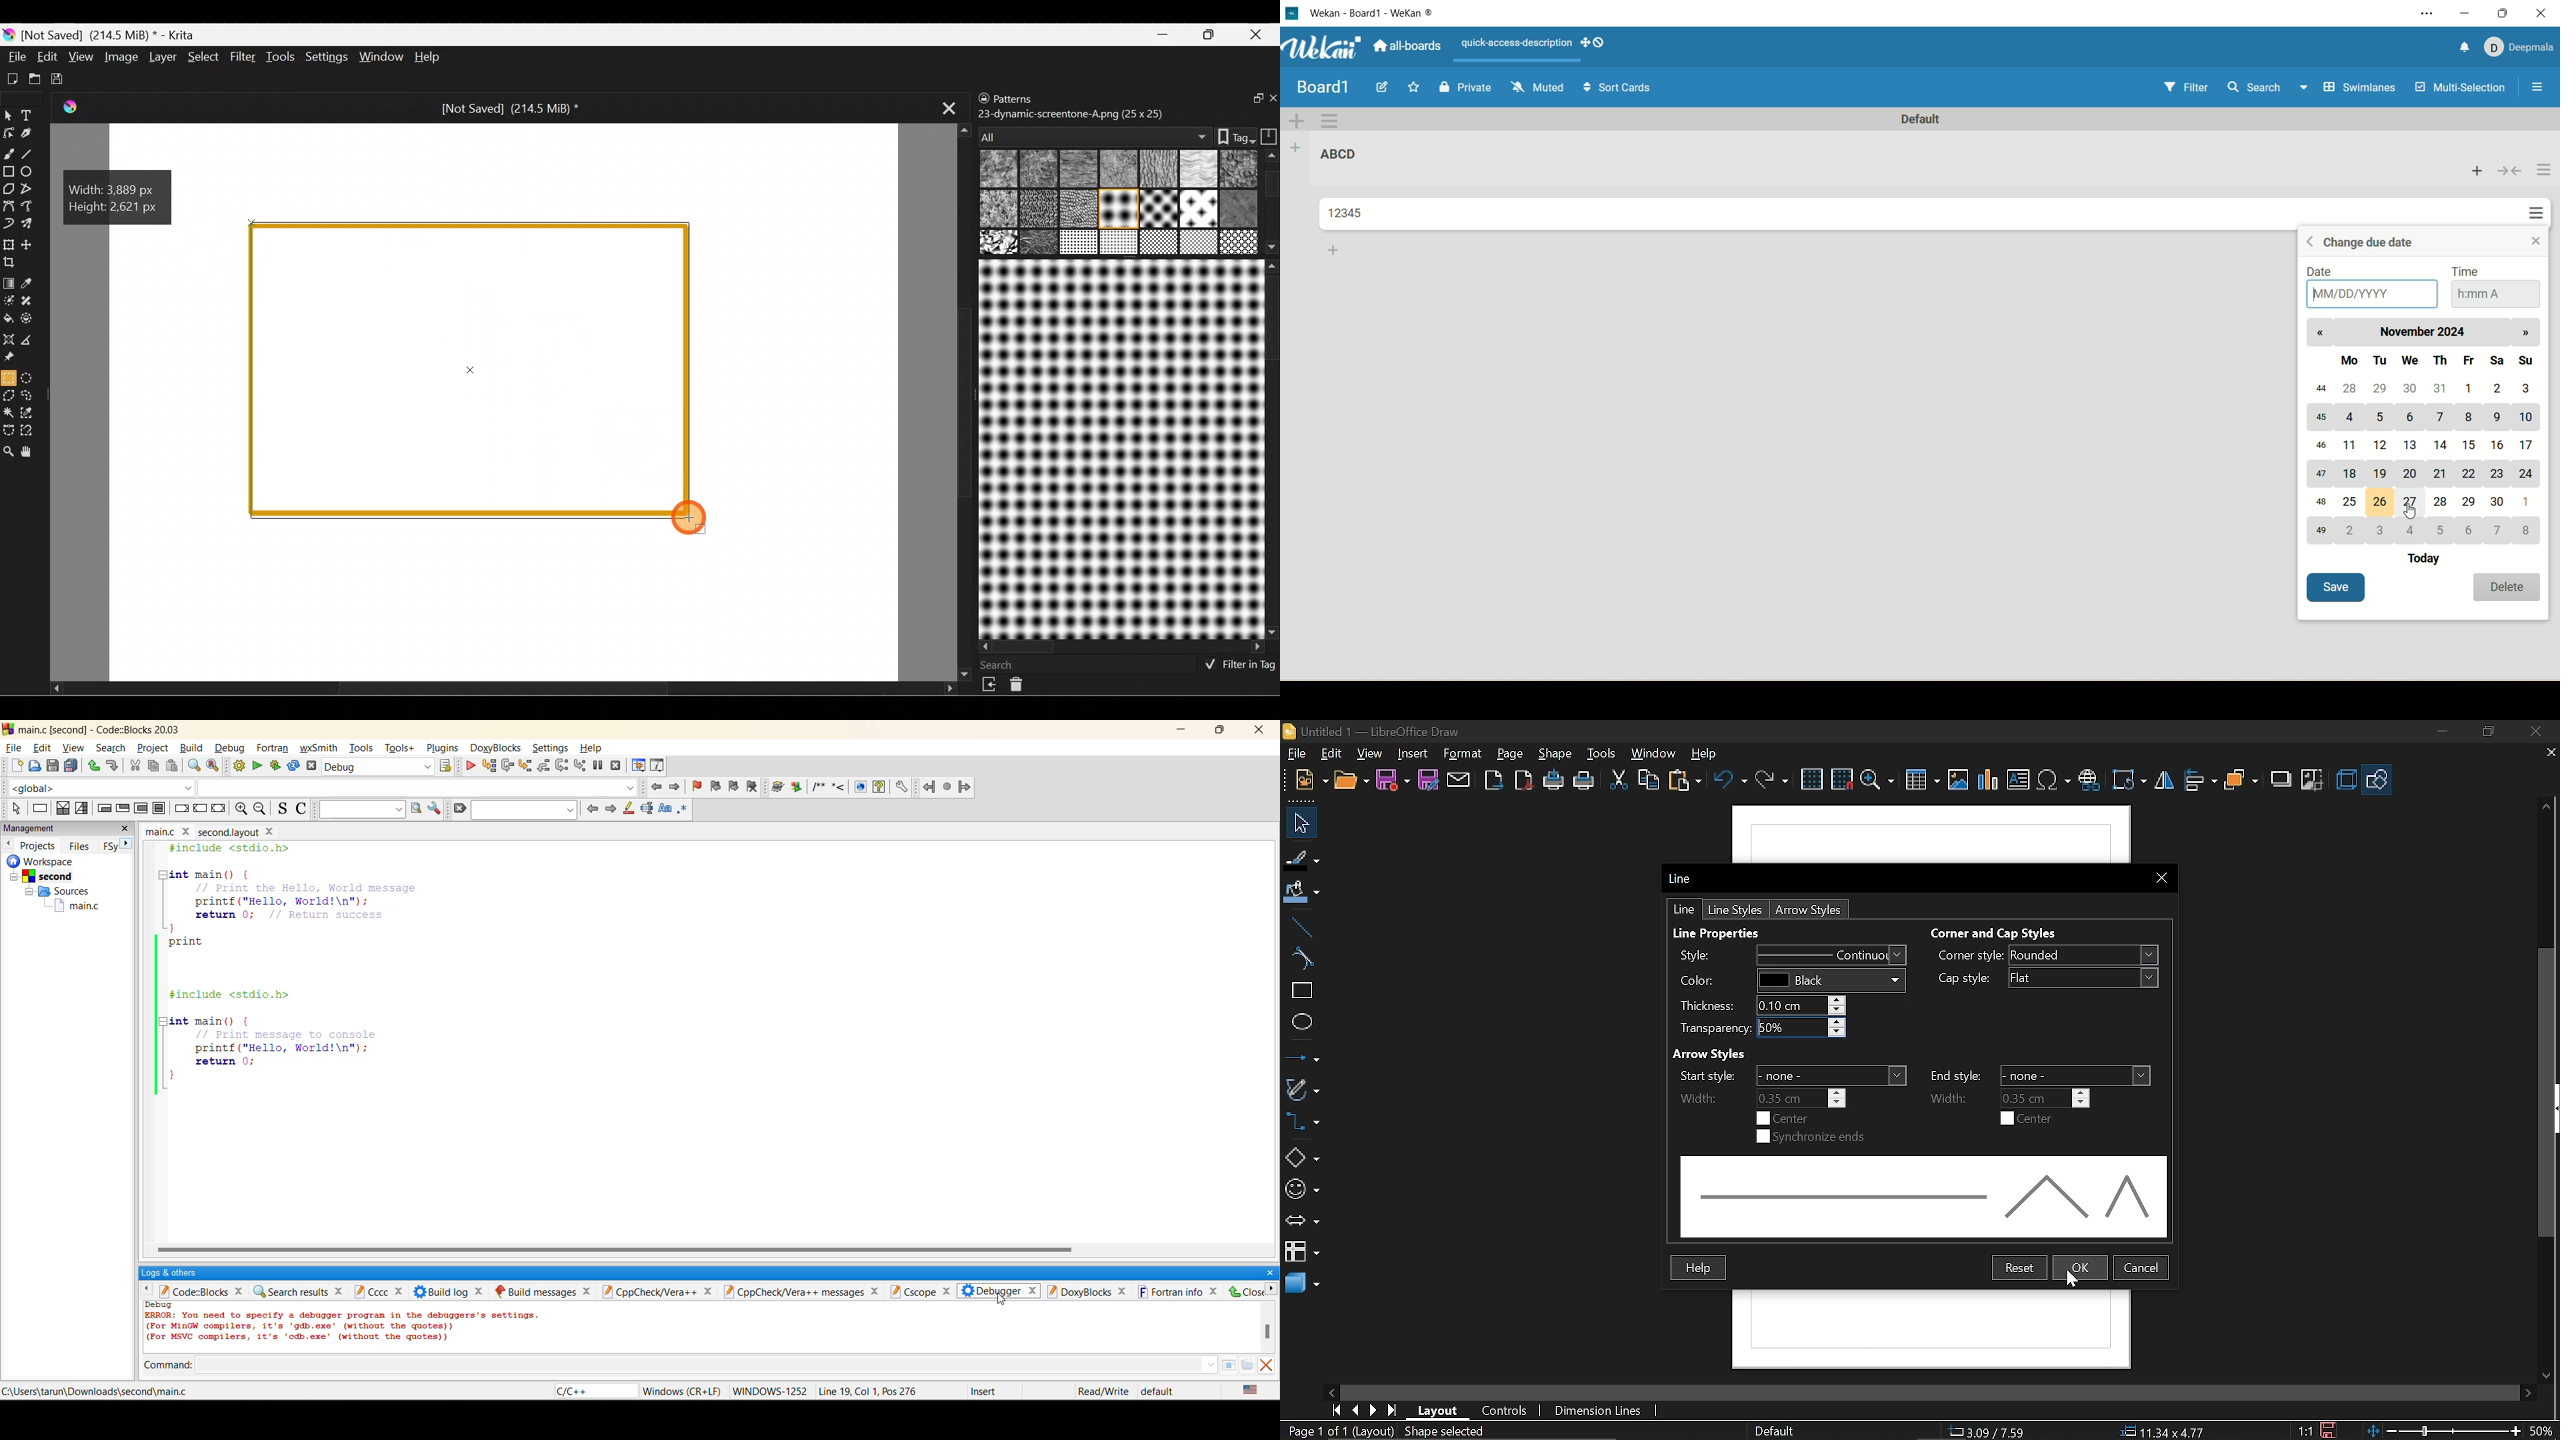 The height and width of the screenshot is (1456, 2576). What do you see at coordinates (503, 692) in the screenshot?
I see `Scroll tab` at bounding box center [503, 692].